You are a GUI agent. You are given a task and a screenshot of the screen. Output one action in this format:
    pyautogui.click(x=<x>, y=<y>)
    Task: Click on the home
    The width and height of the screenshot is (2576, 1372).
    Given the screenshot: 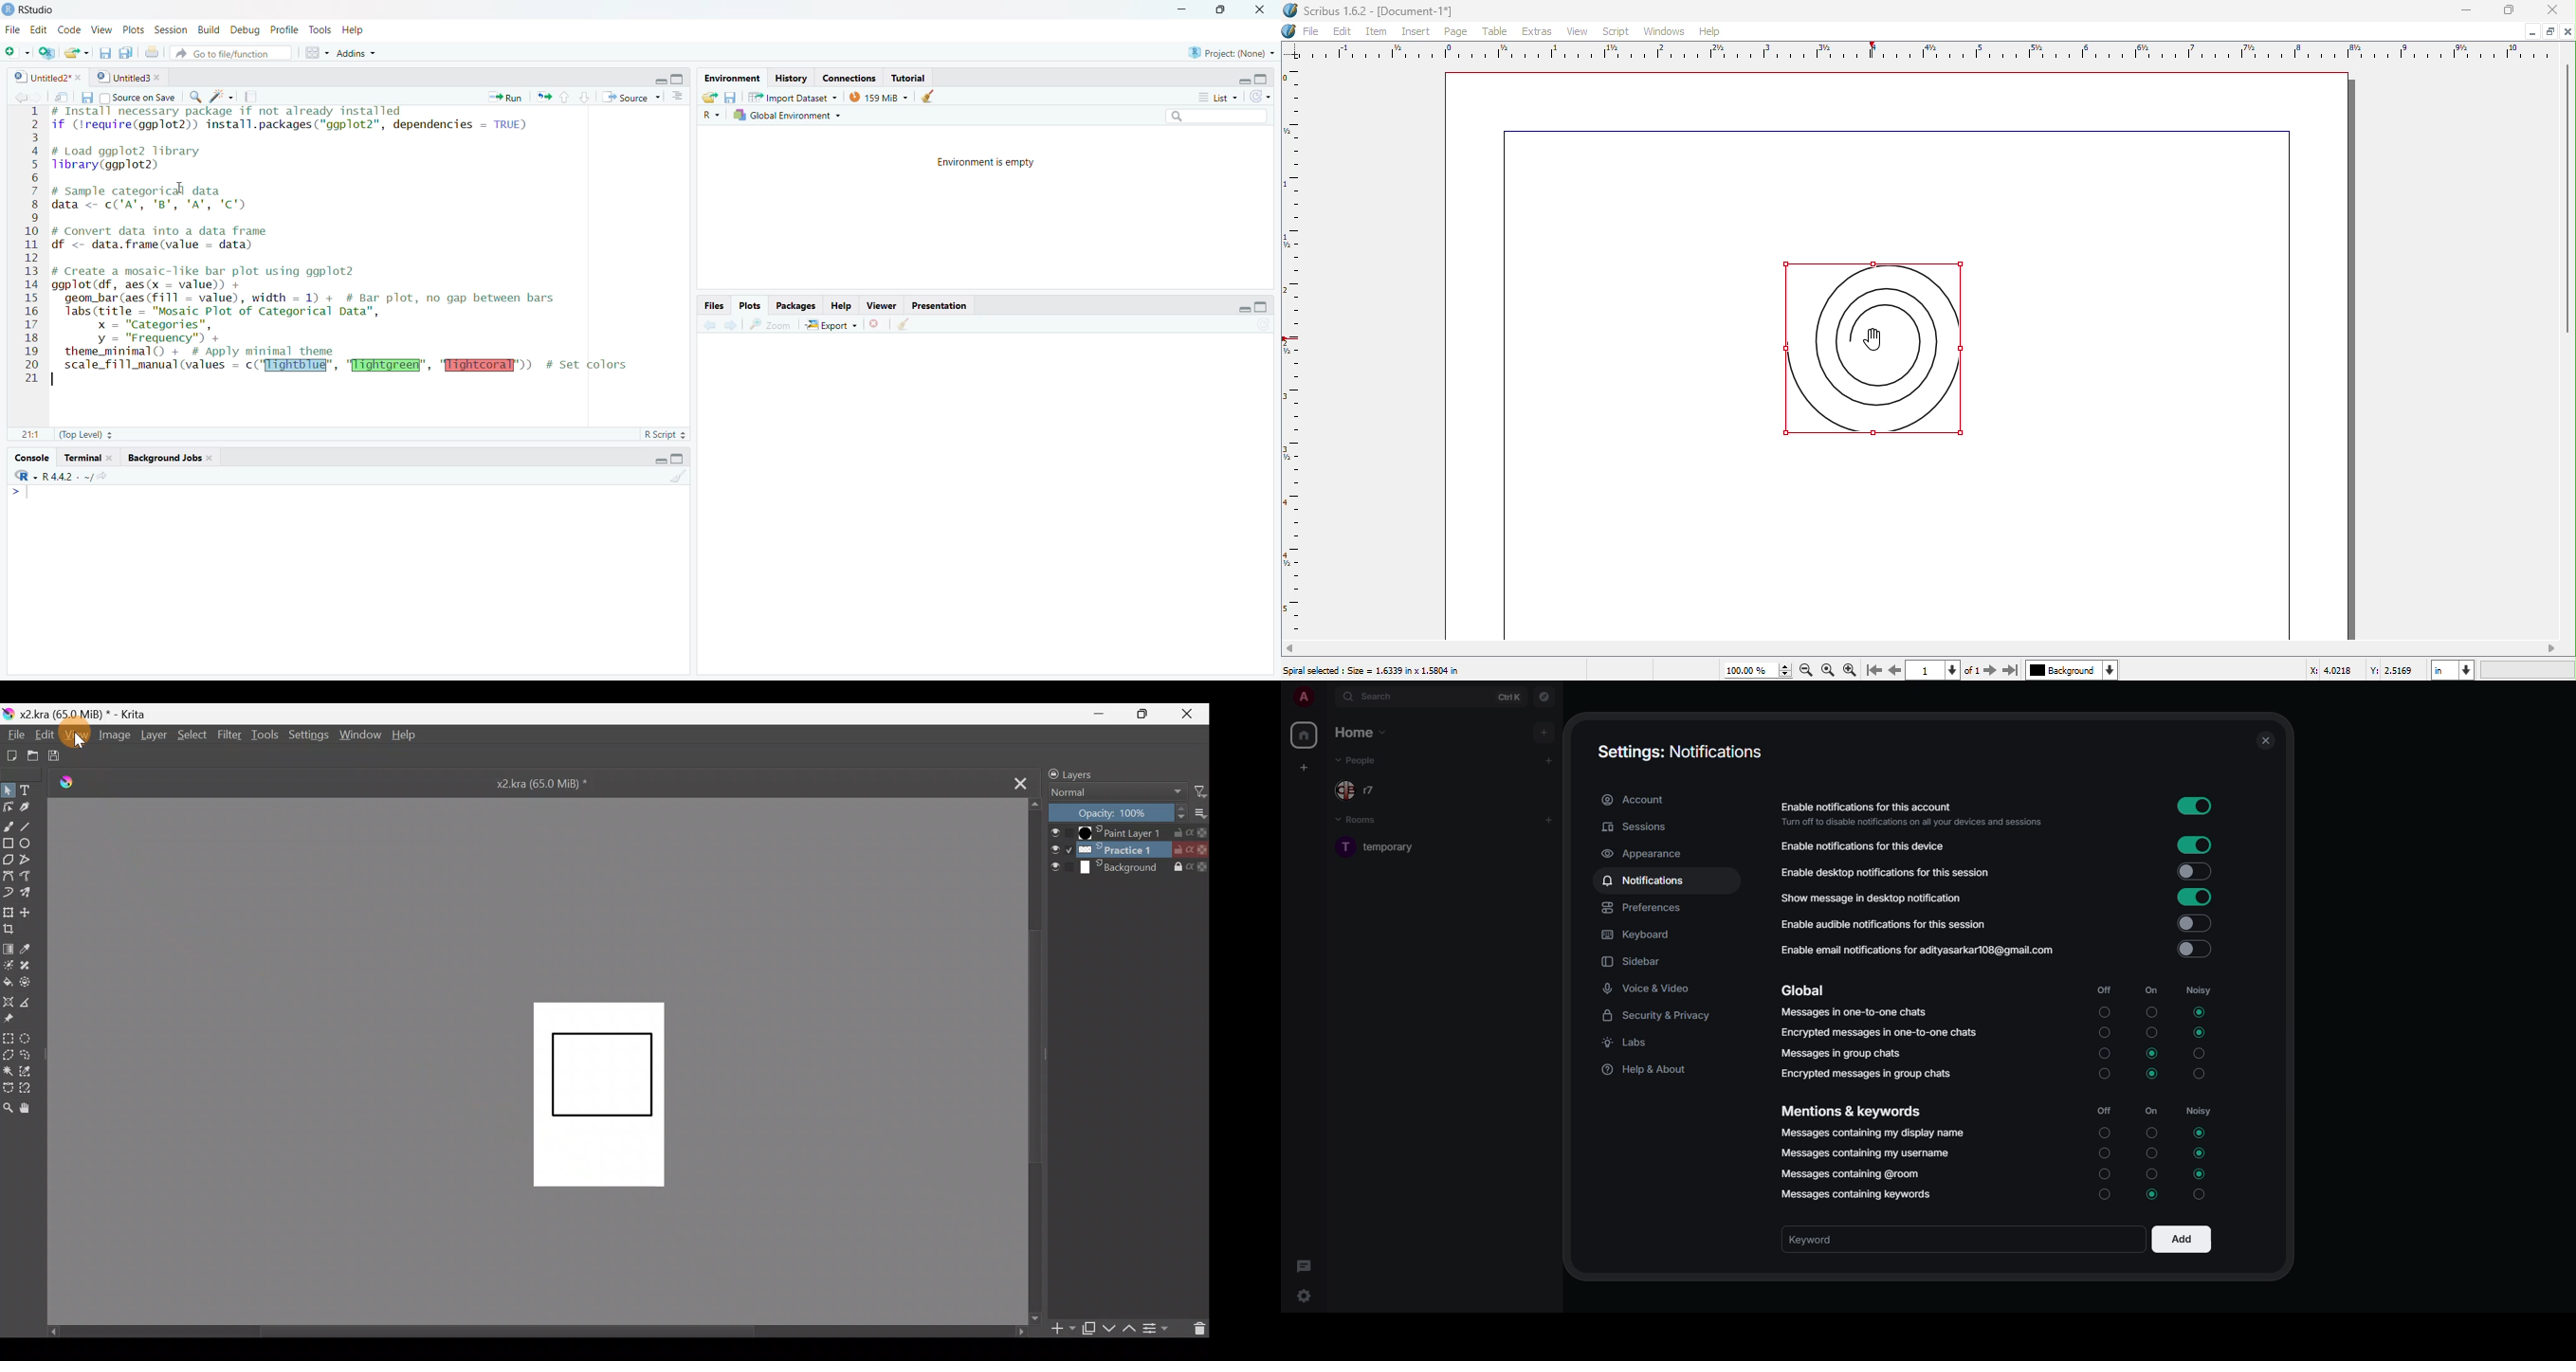 What is the action you would take?
    pyautogui.click(x=1363, y=732)
    